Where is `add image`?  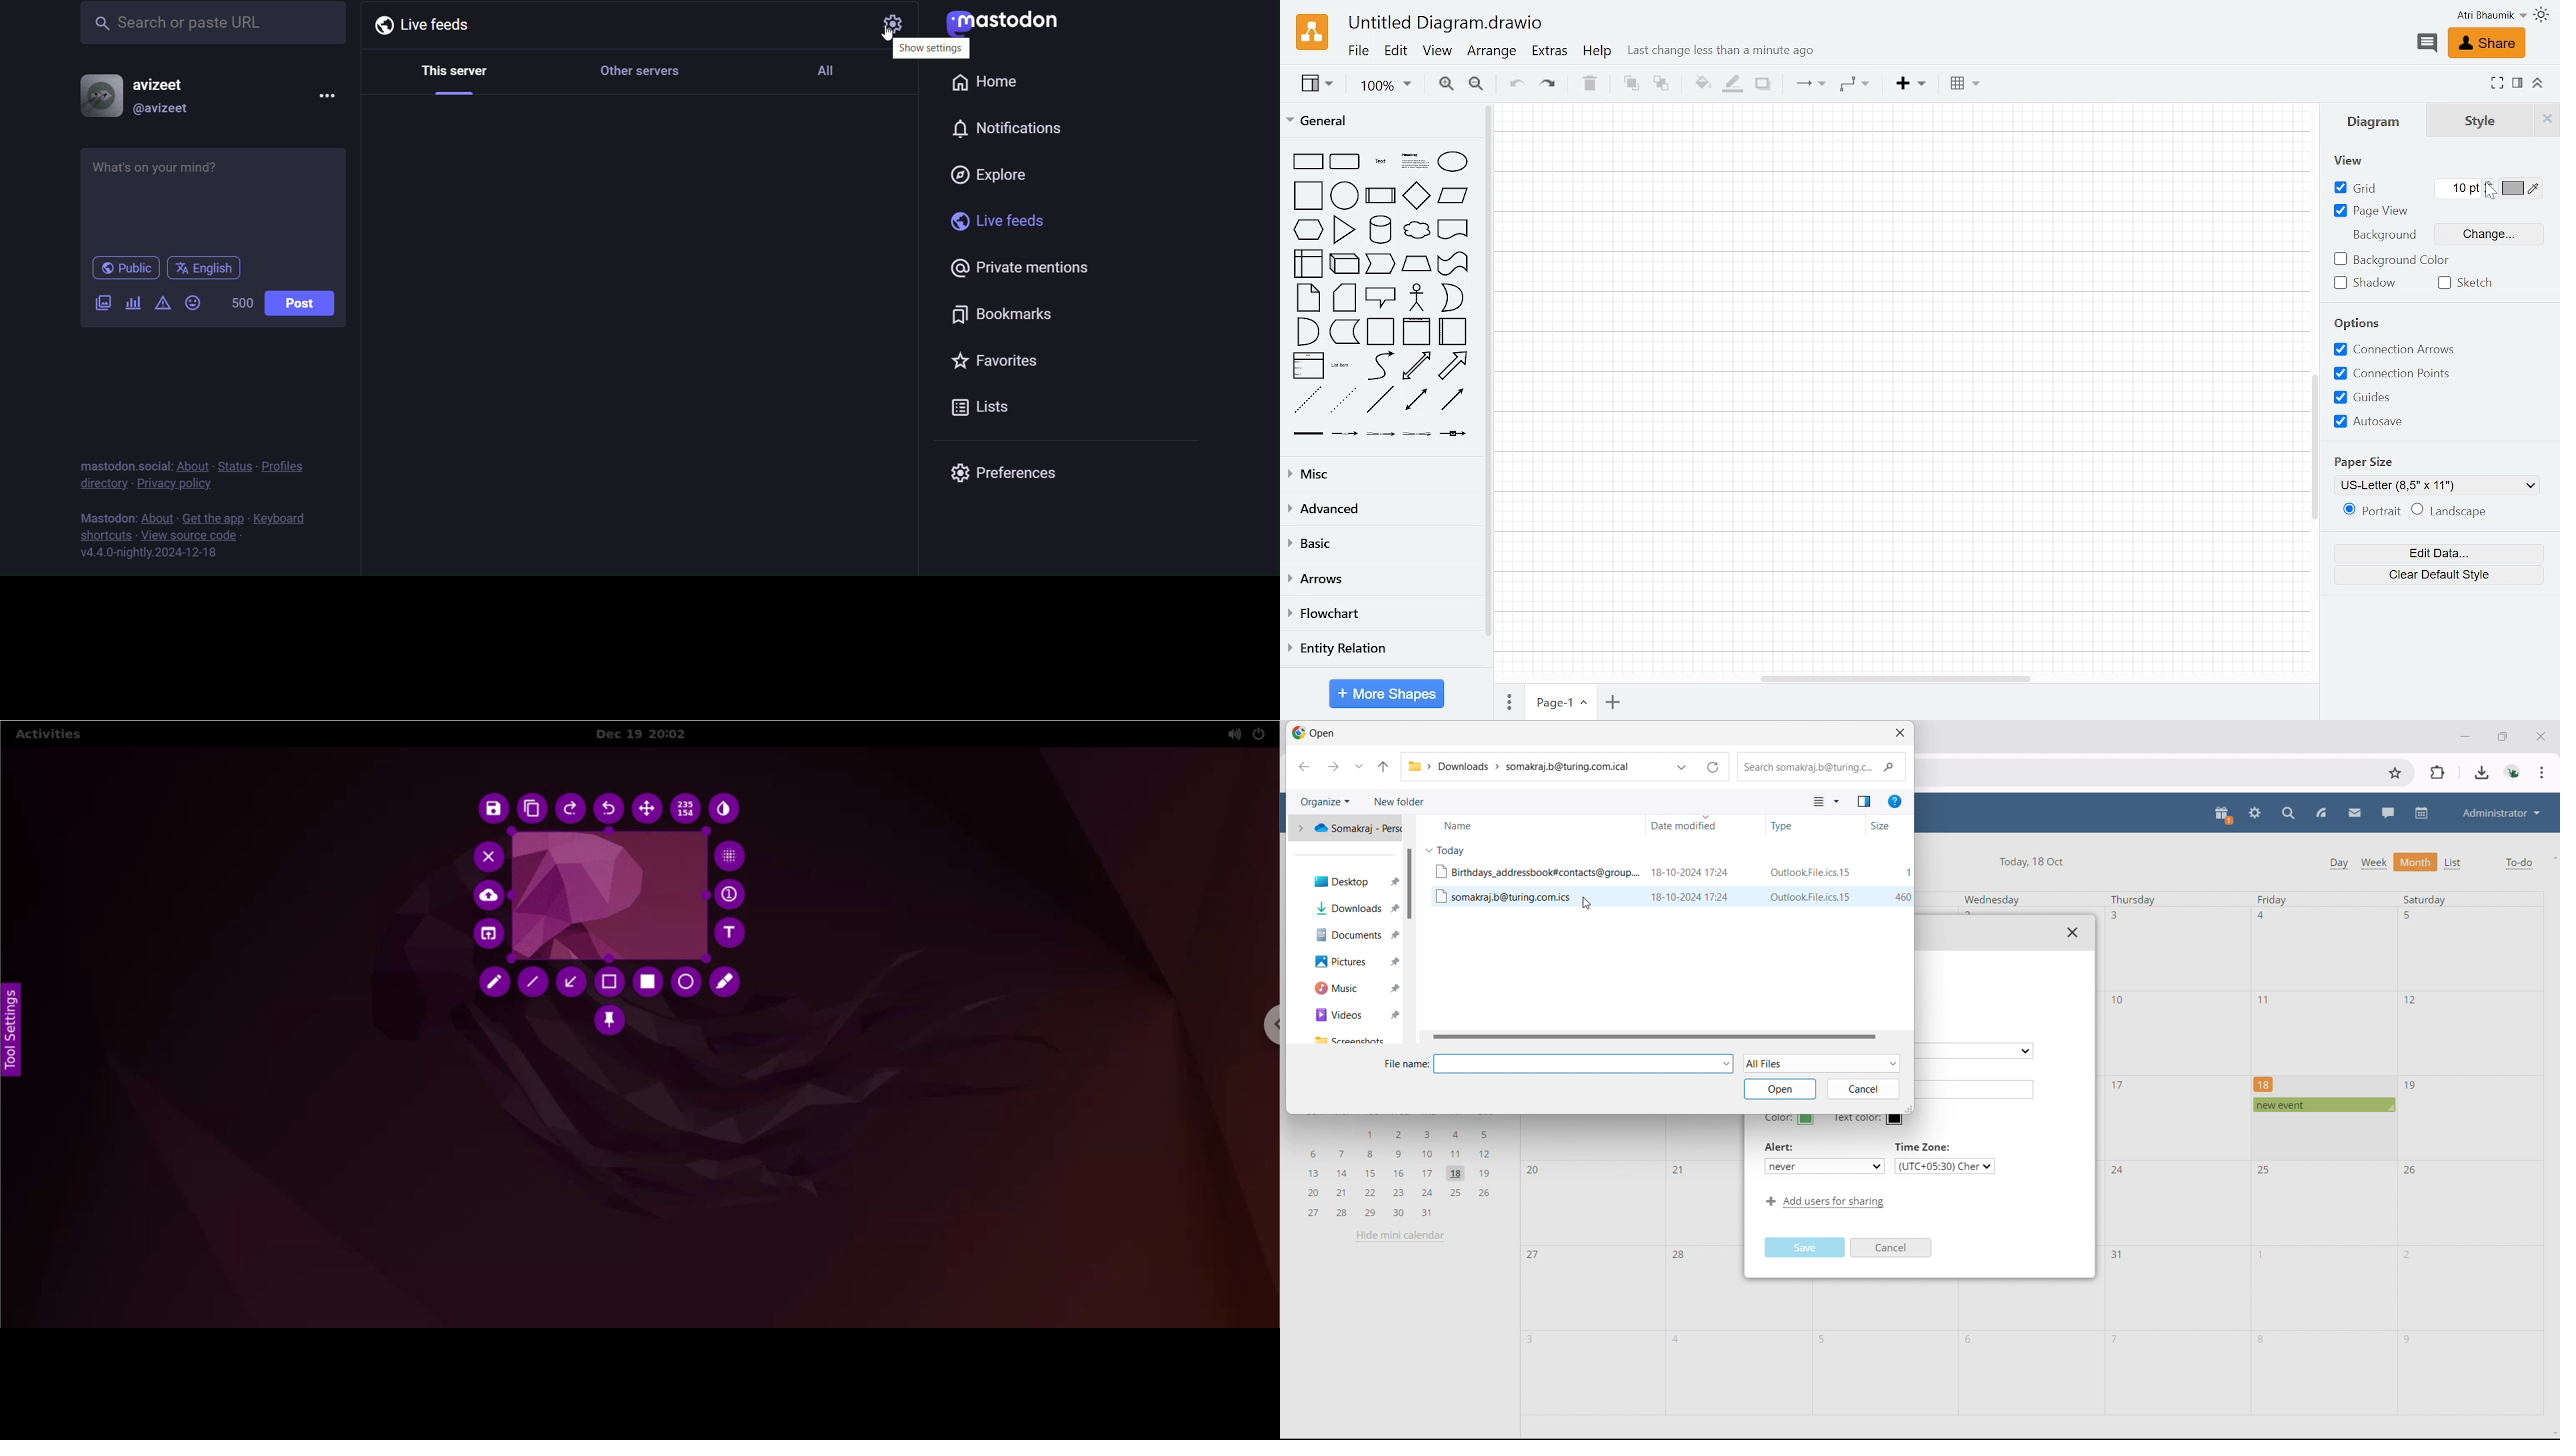
add image is located at coordinates (100, 304).